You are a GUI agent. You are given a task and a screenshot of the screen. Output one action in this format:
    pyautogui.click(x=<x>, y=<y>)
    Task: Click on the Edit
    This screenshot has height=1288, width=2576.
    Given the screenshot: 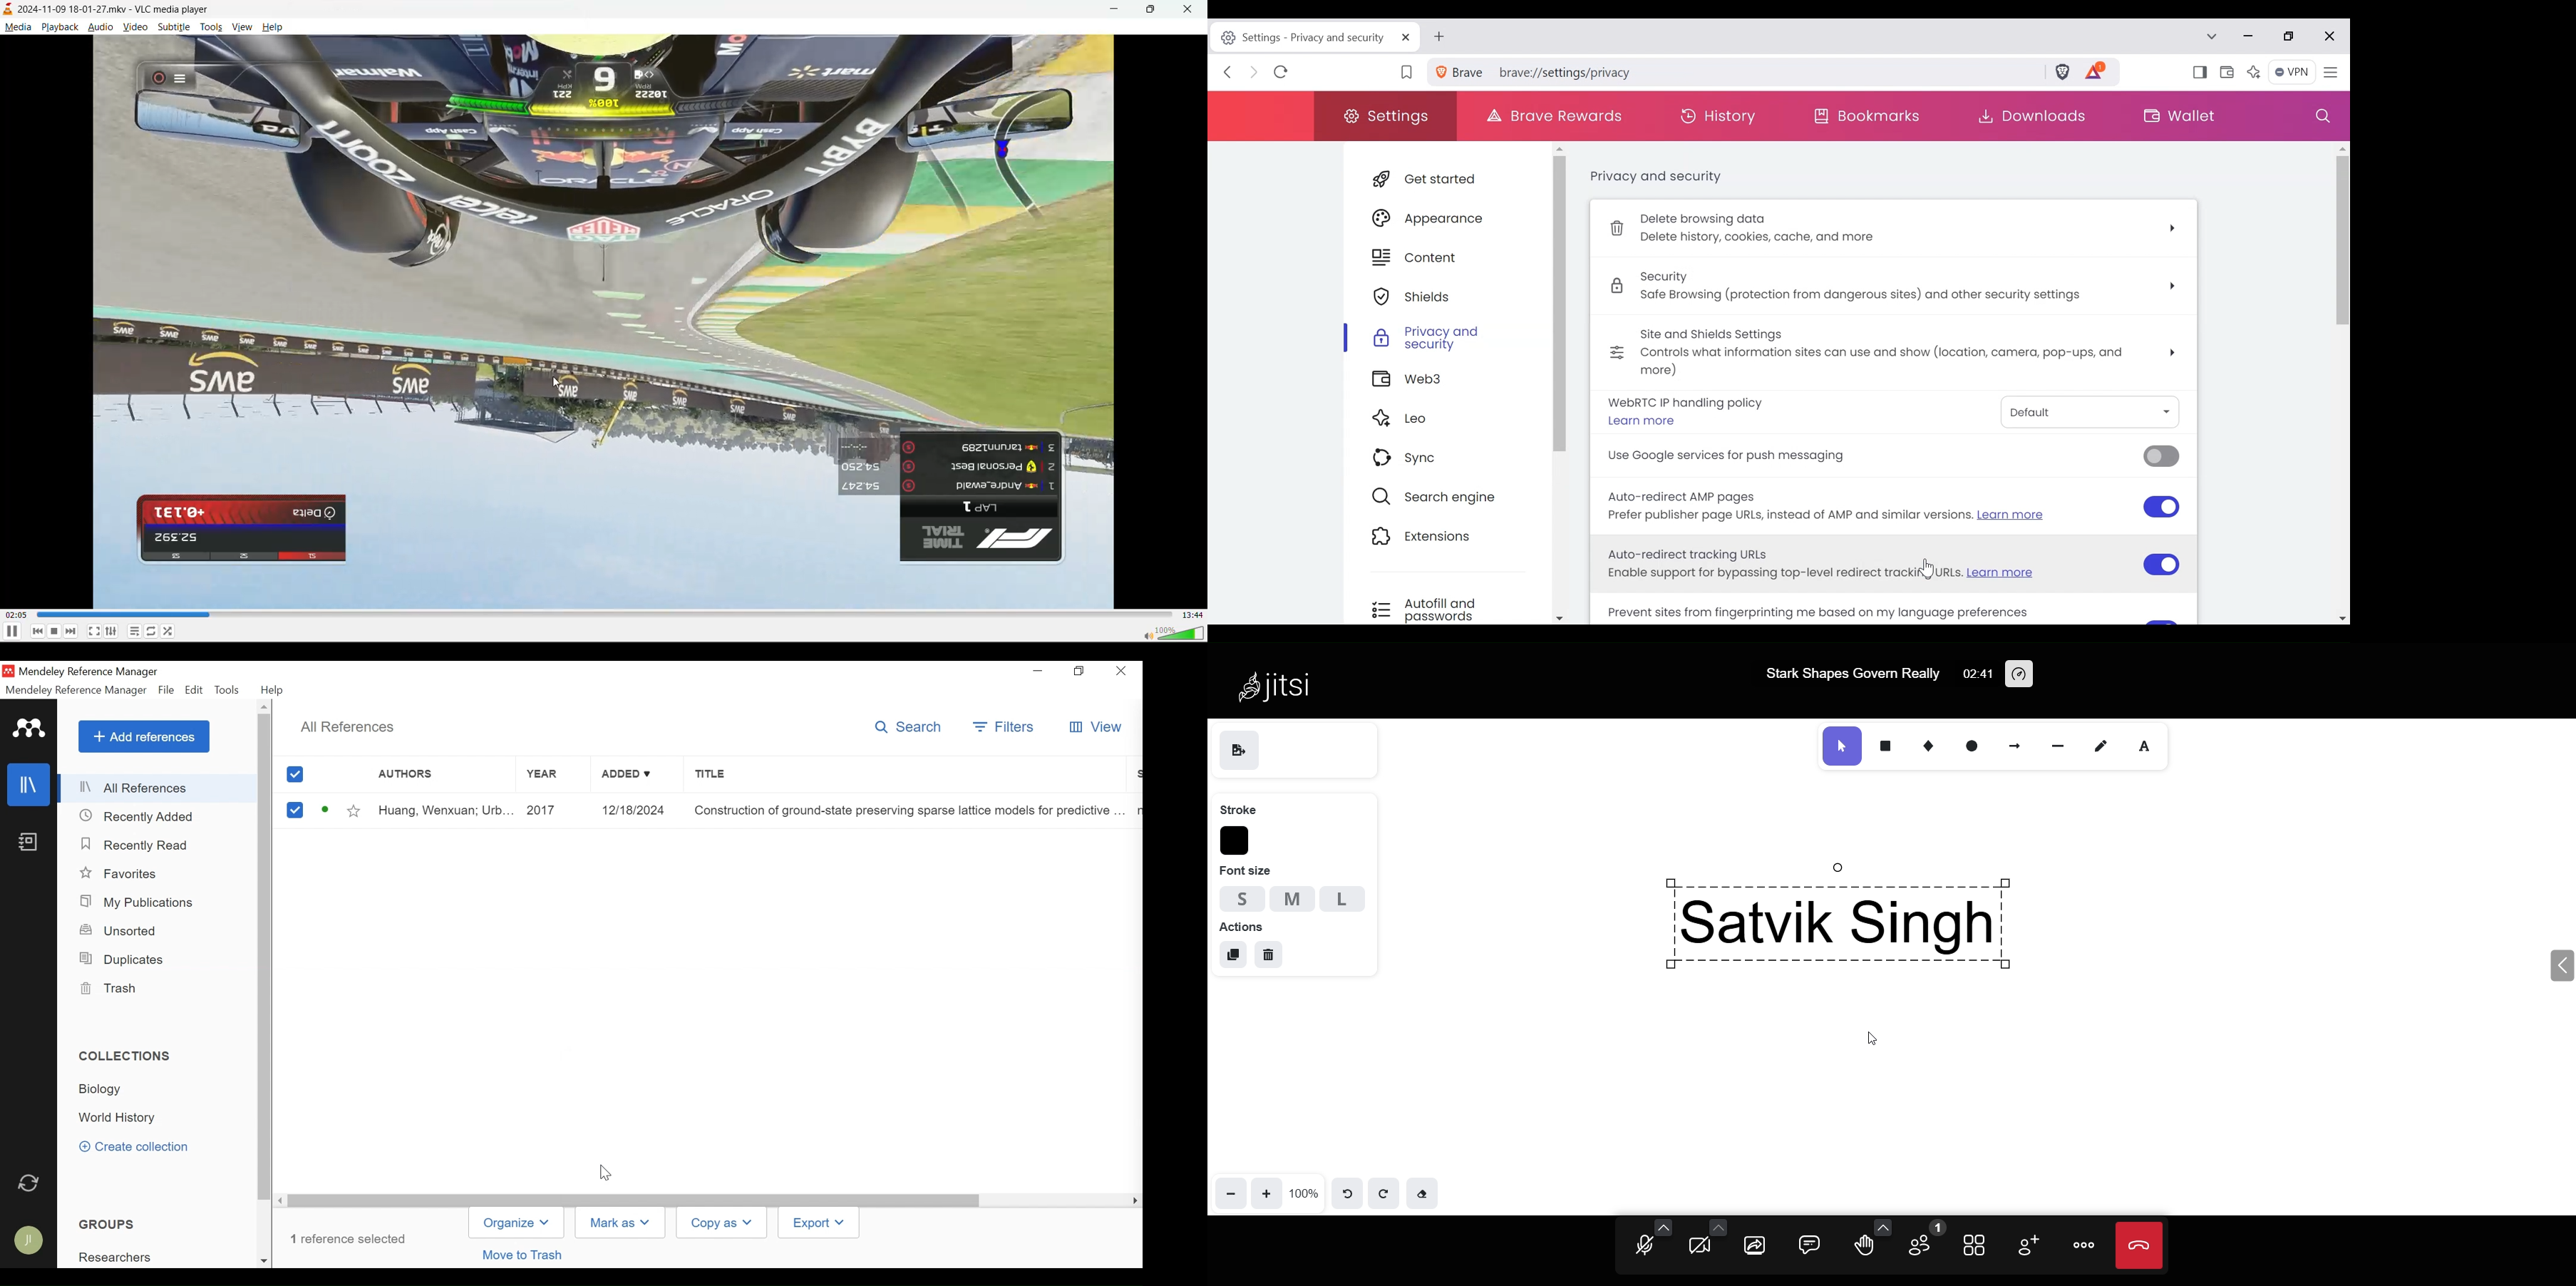 What is the action you would take?
    pyautogui.click(x=193, y=691)
    